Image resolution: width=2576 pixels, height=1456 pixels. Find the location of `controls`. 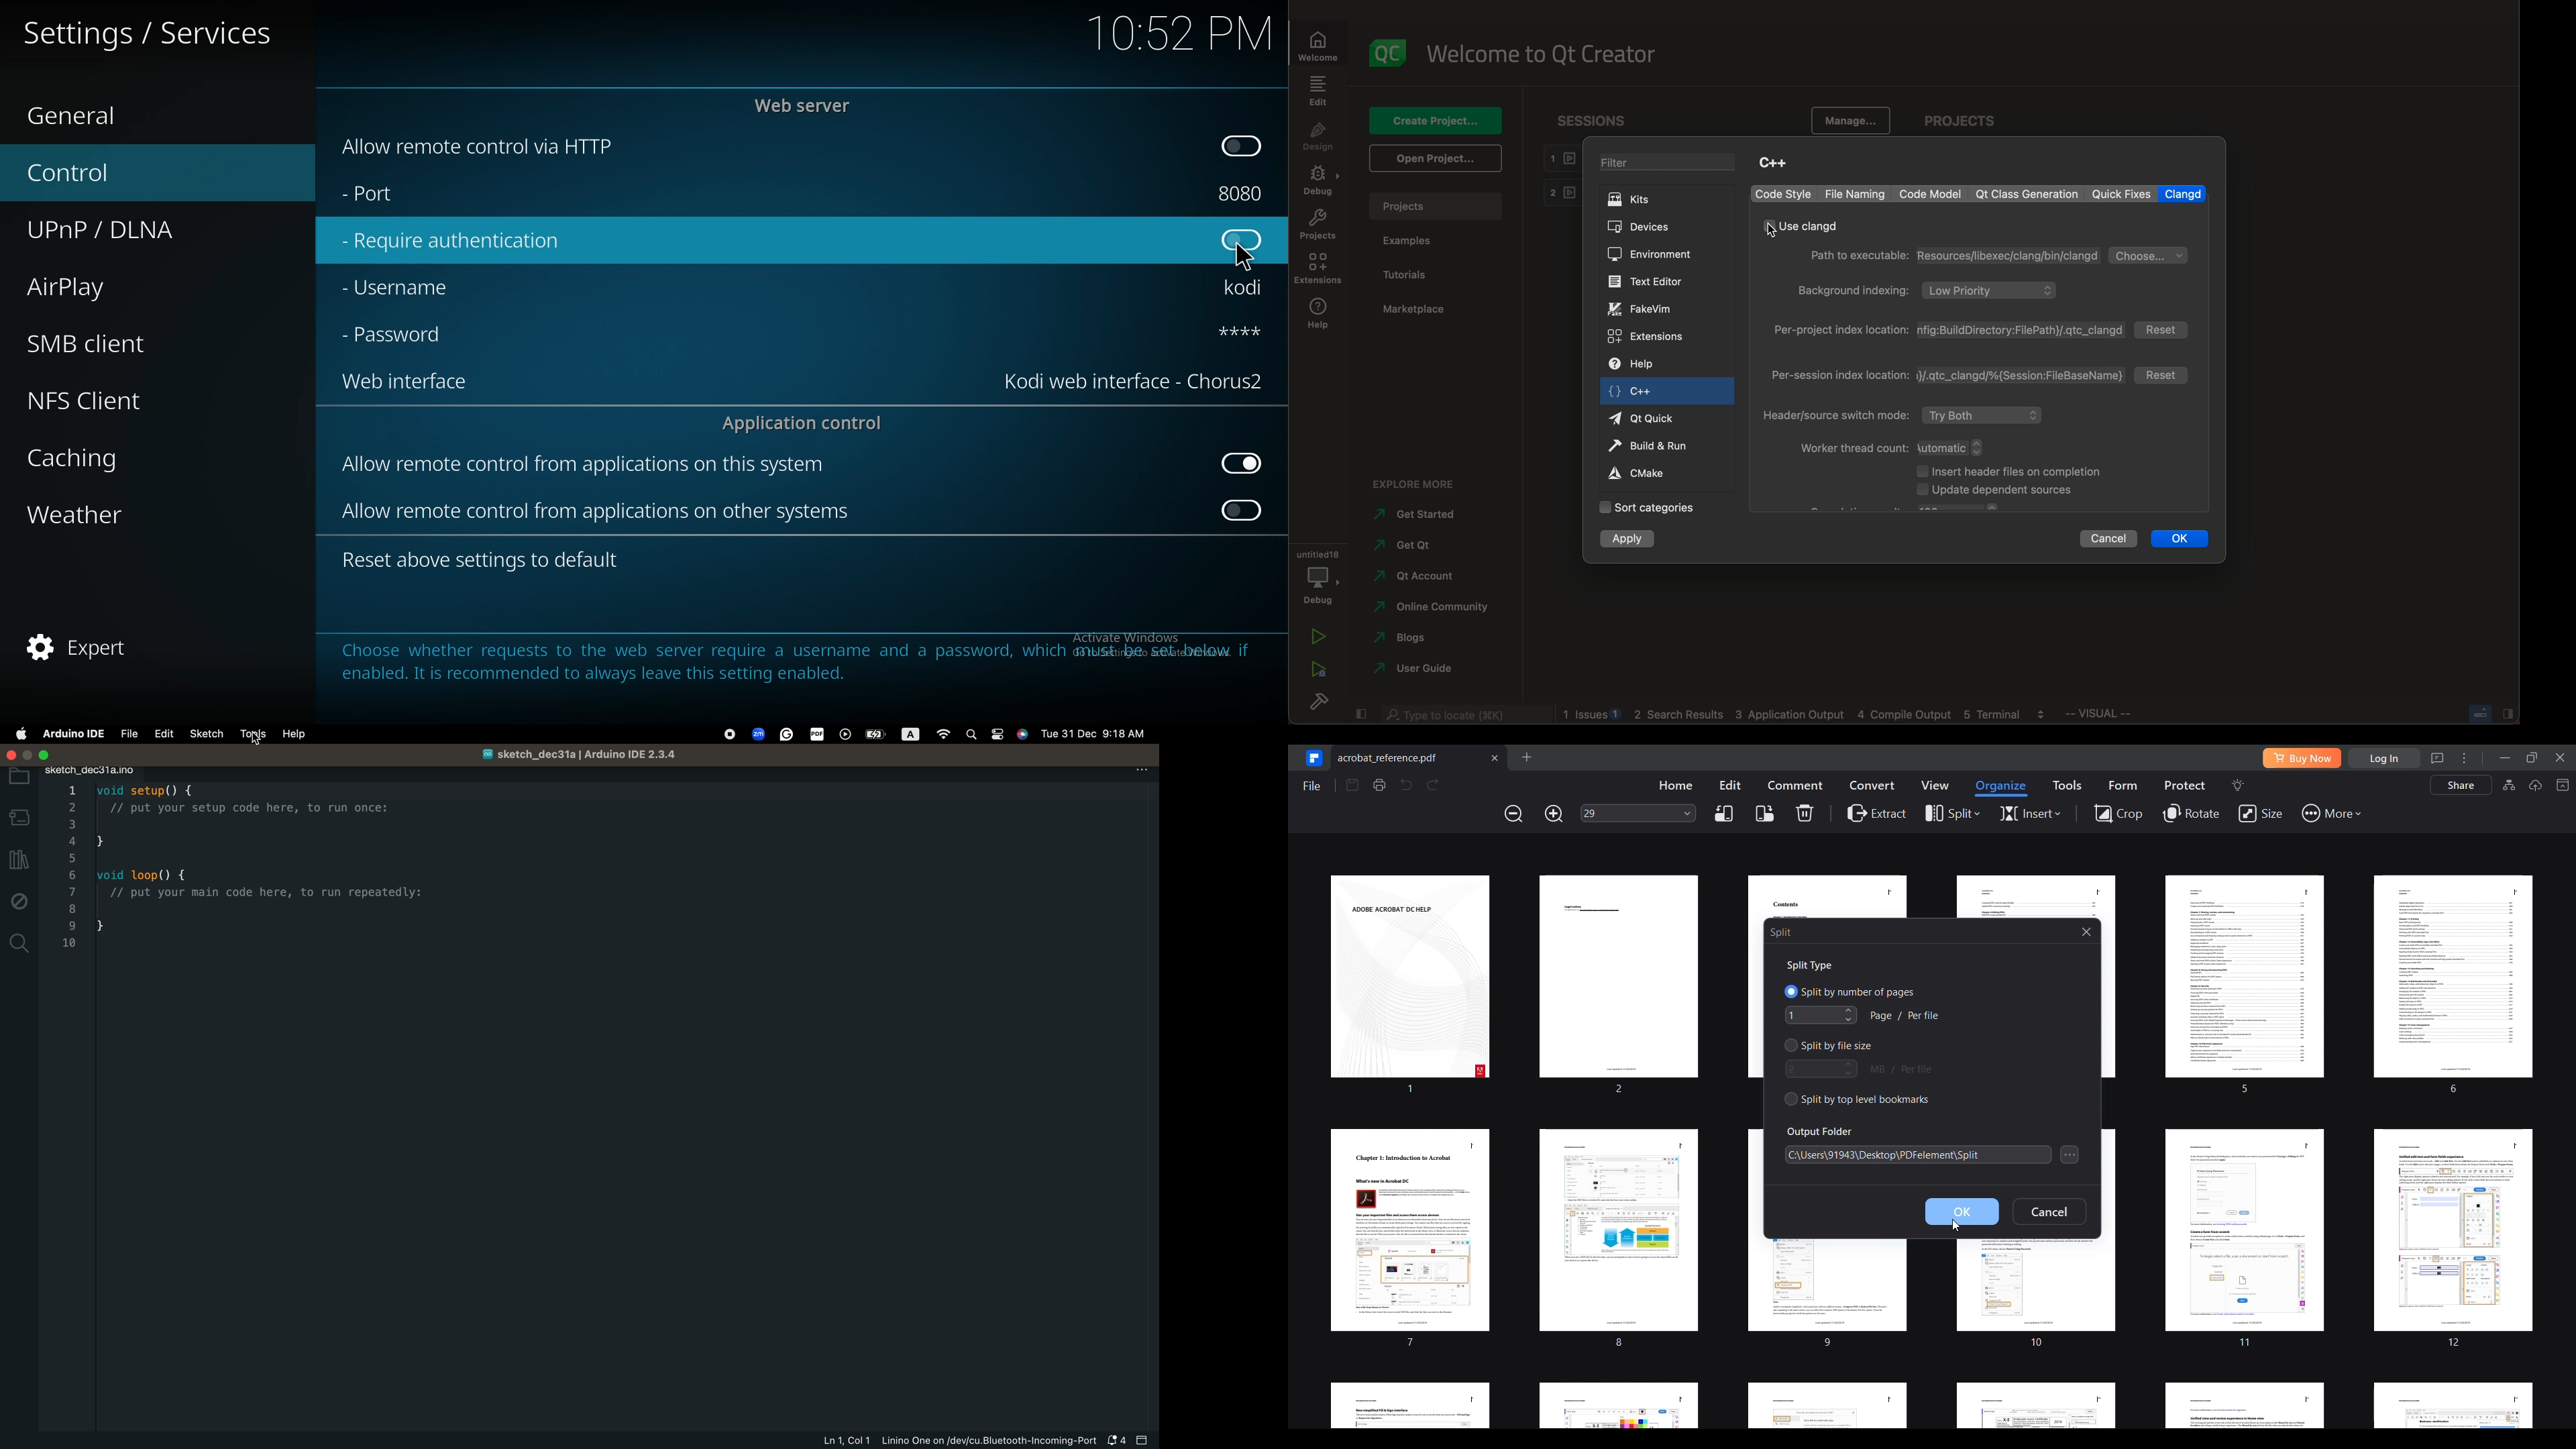

controls is located at coordinates (997, 736).